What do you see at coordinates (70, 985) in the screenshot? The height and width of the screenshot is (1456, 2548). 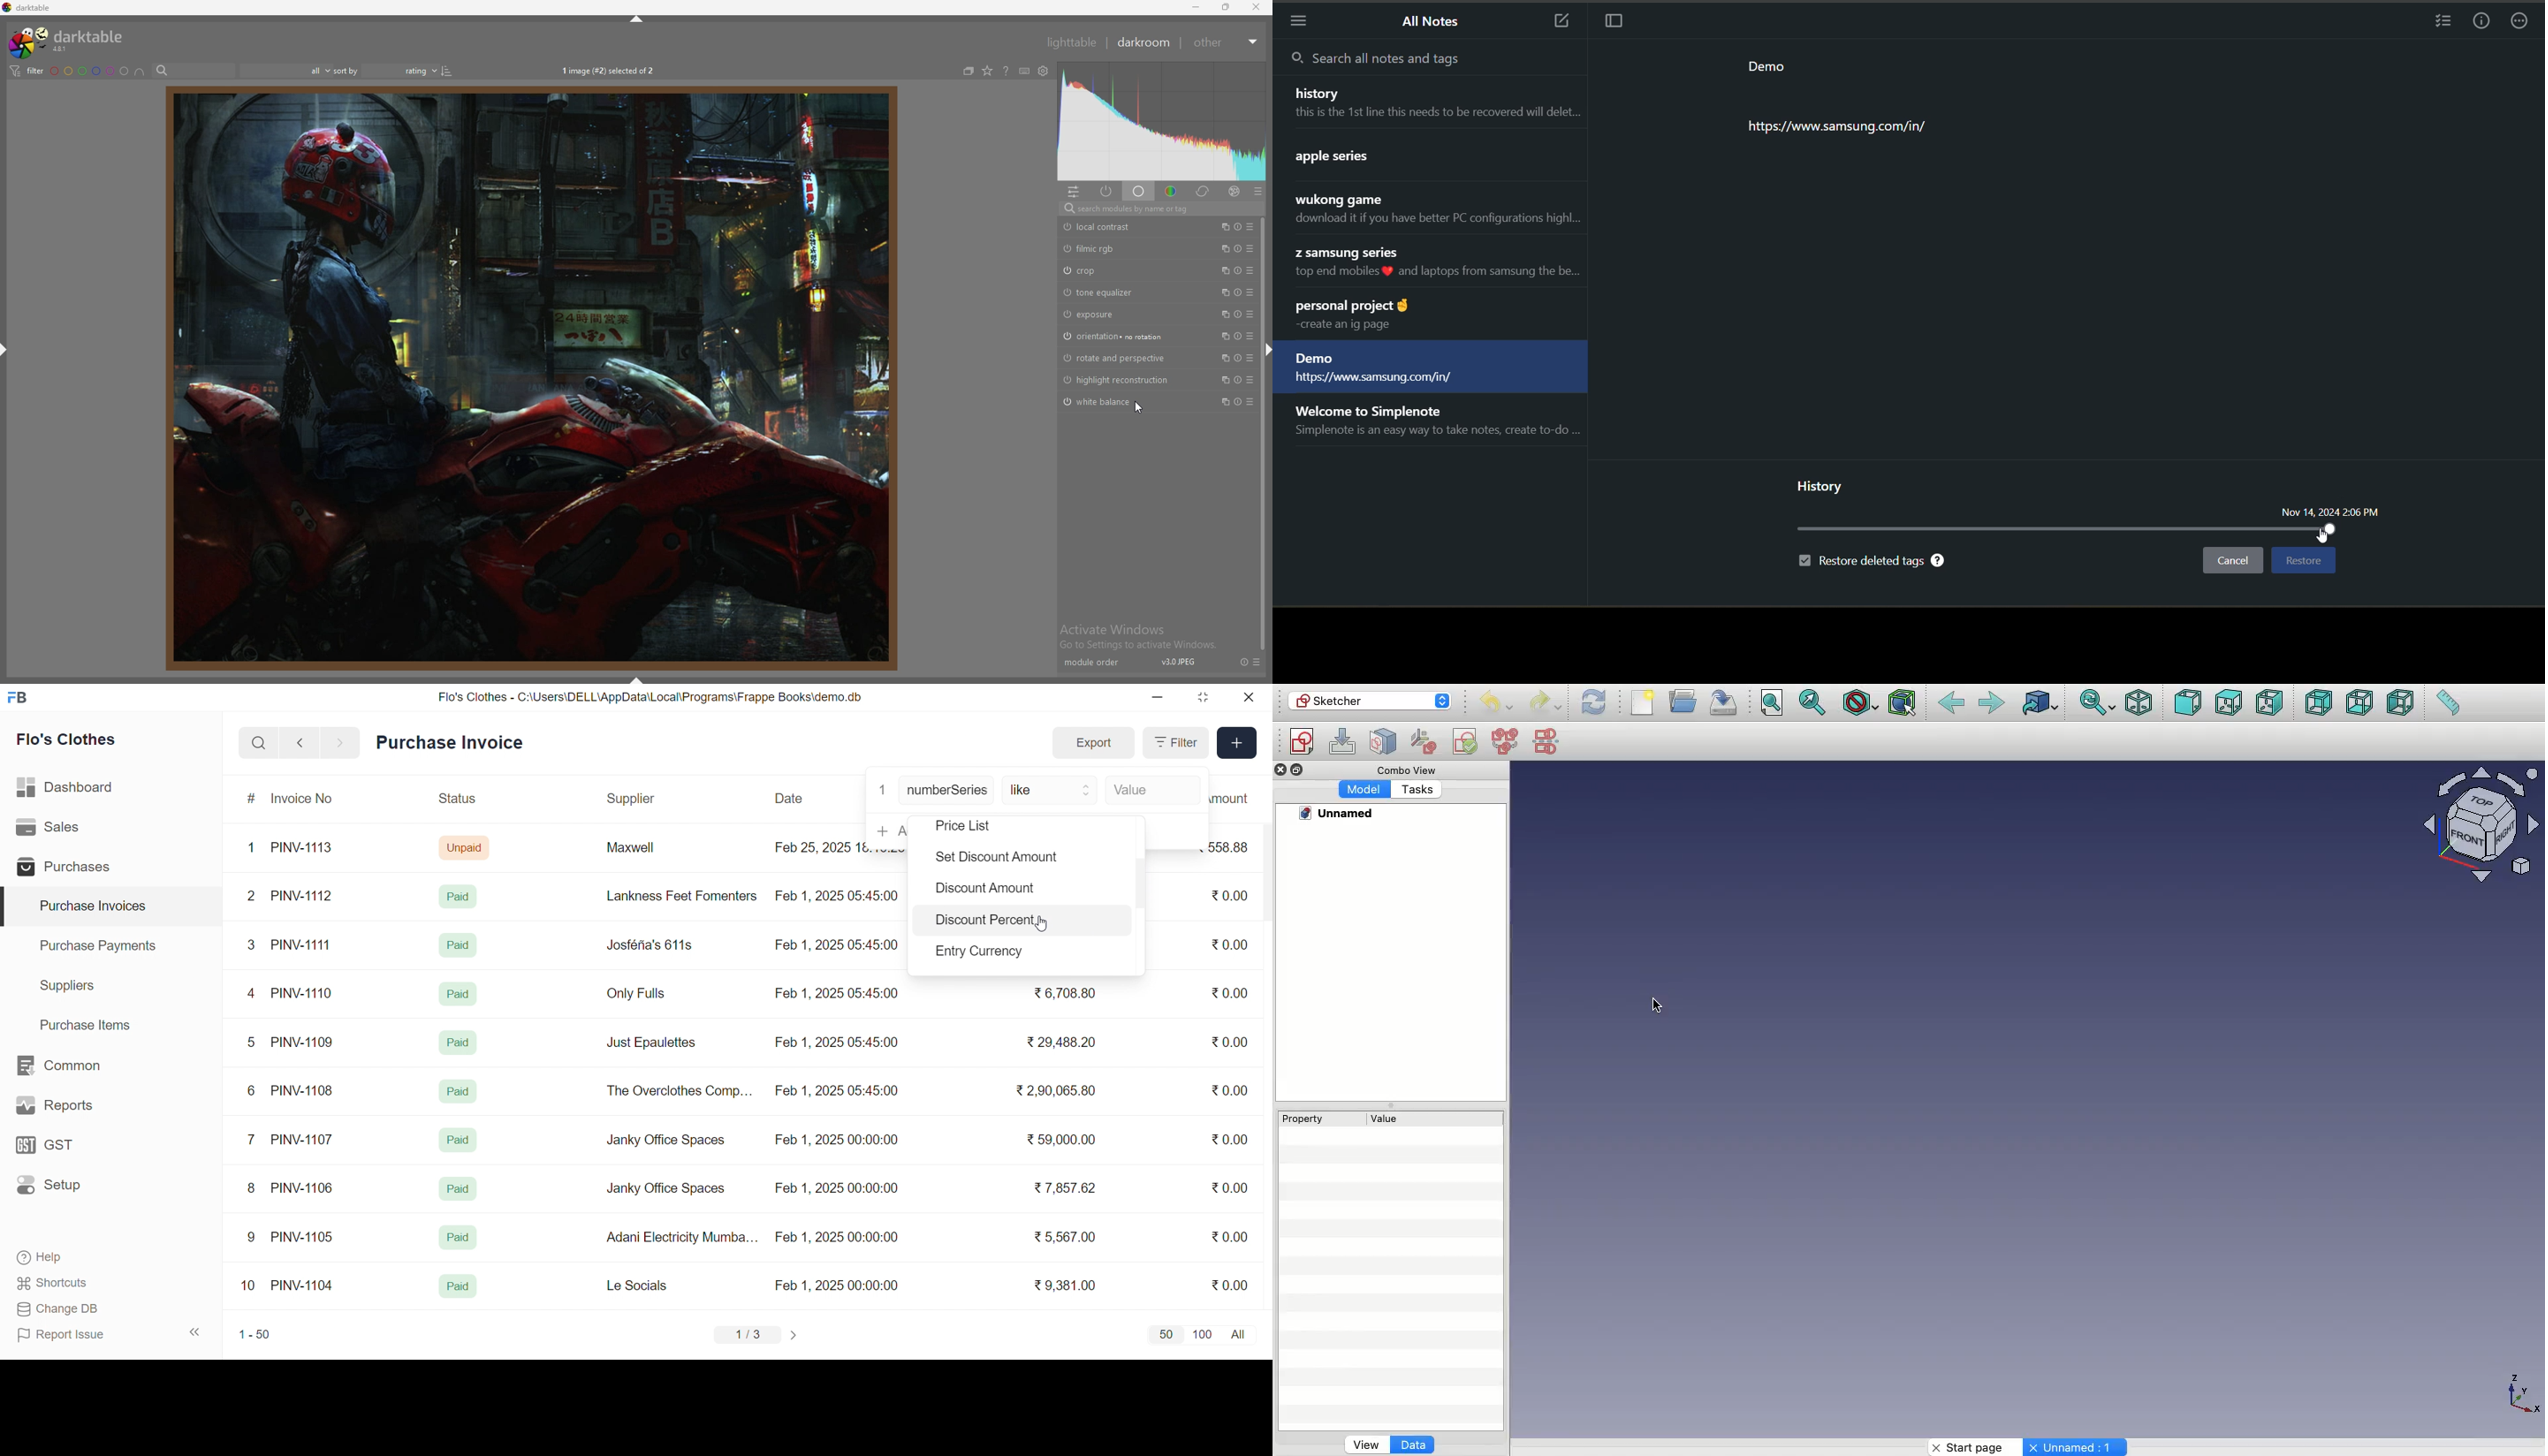 I see `Suppliers` at bounding box center [70, 985].